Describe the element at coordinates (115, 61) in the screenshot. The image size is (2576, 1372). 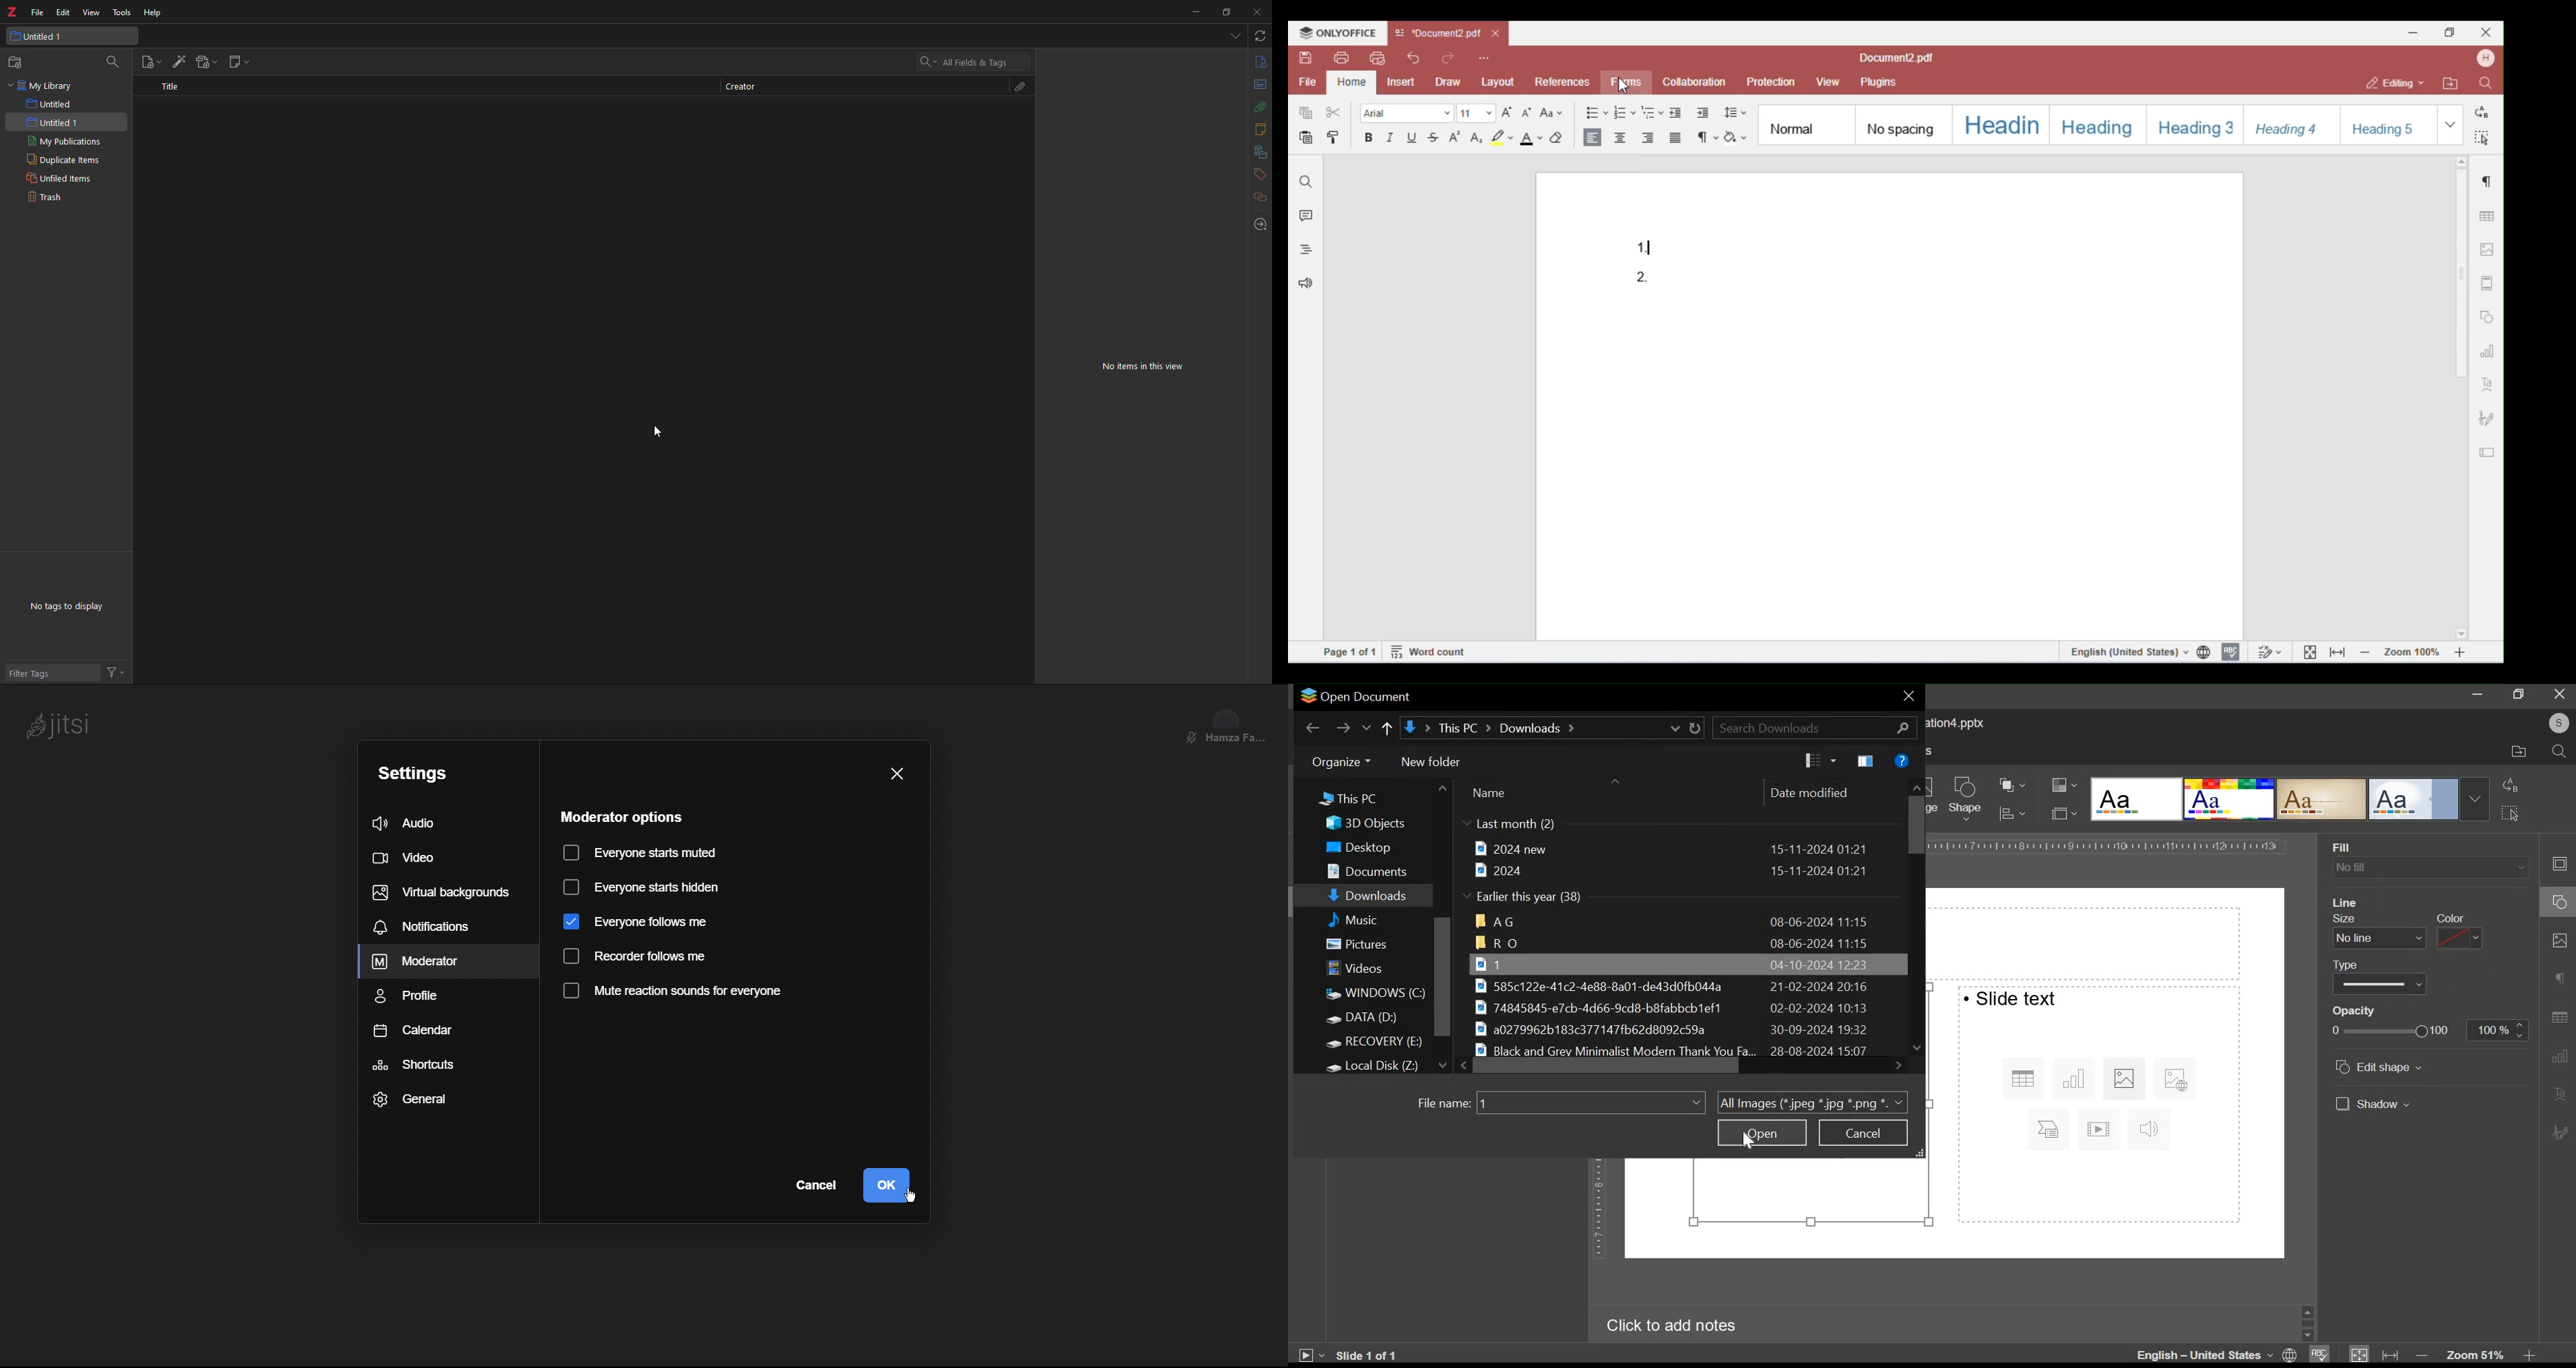
I see `search` at that location.